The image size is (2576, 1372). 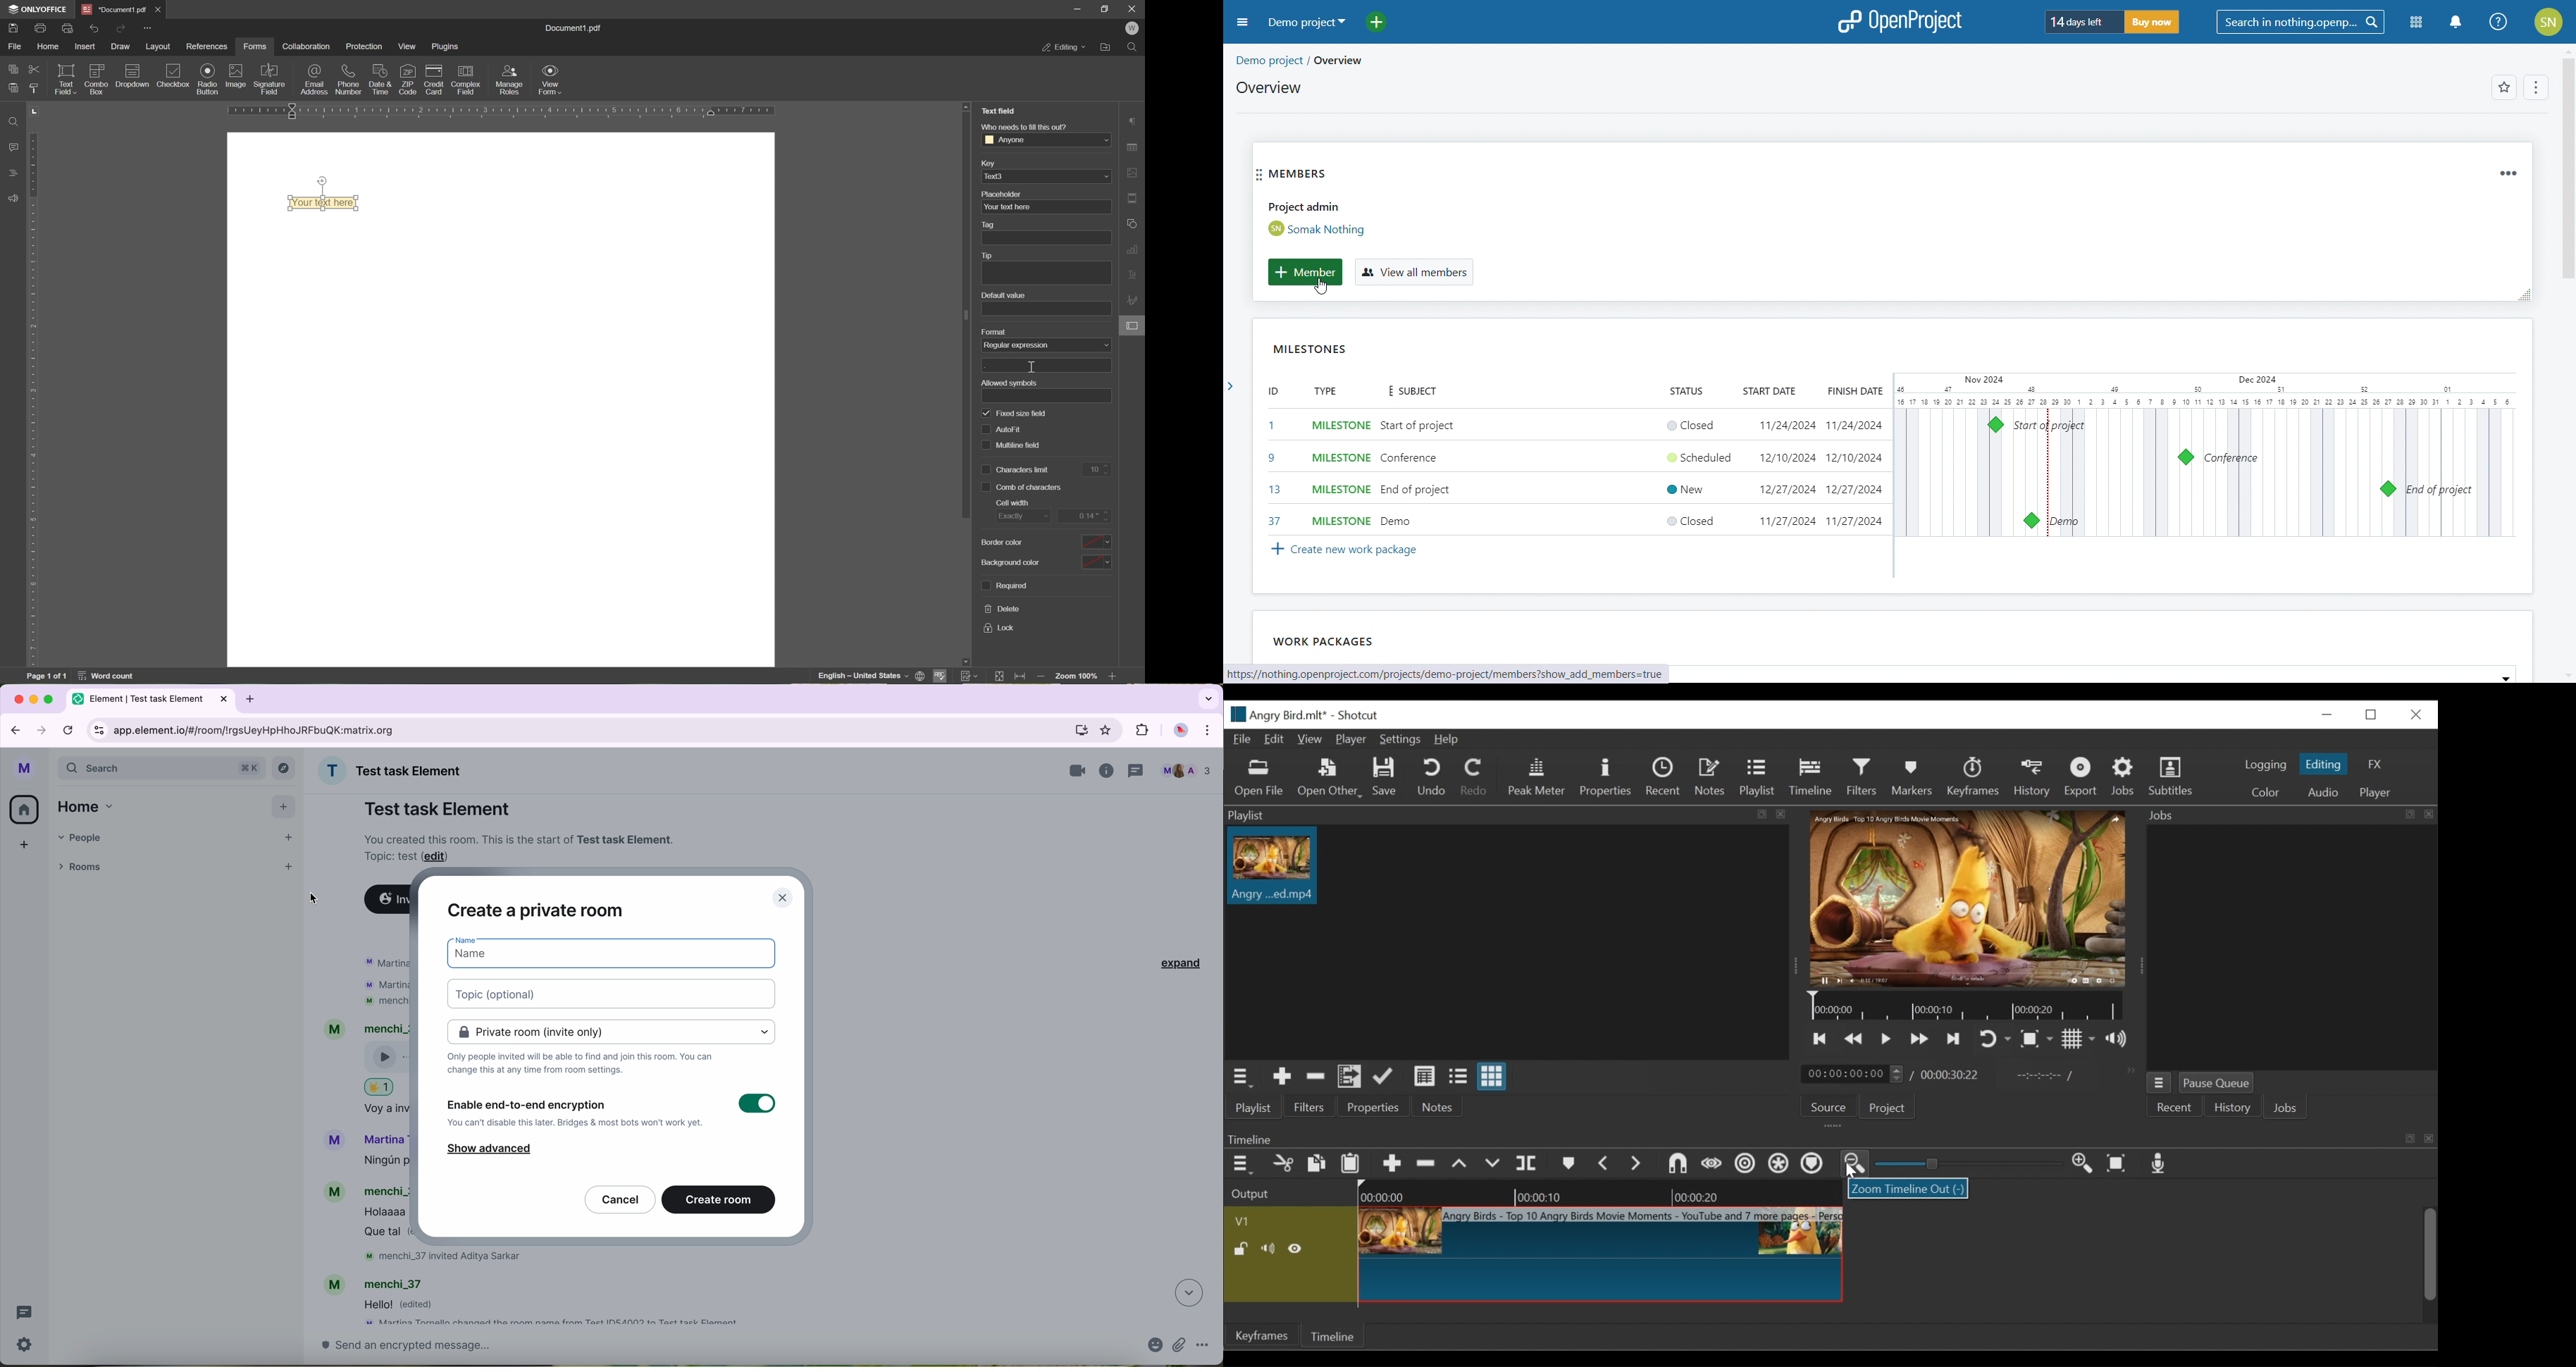 What do you see at coordinates (24, 1314) in the screenshot?
I see `threads` at bounding box center [24, 1314].